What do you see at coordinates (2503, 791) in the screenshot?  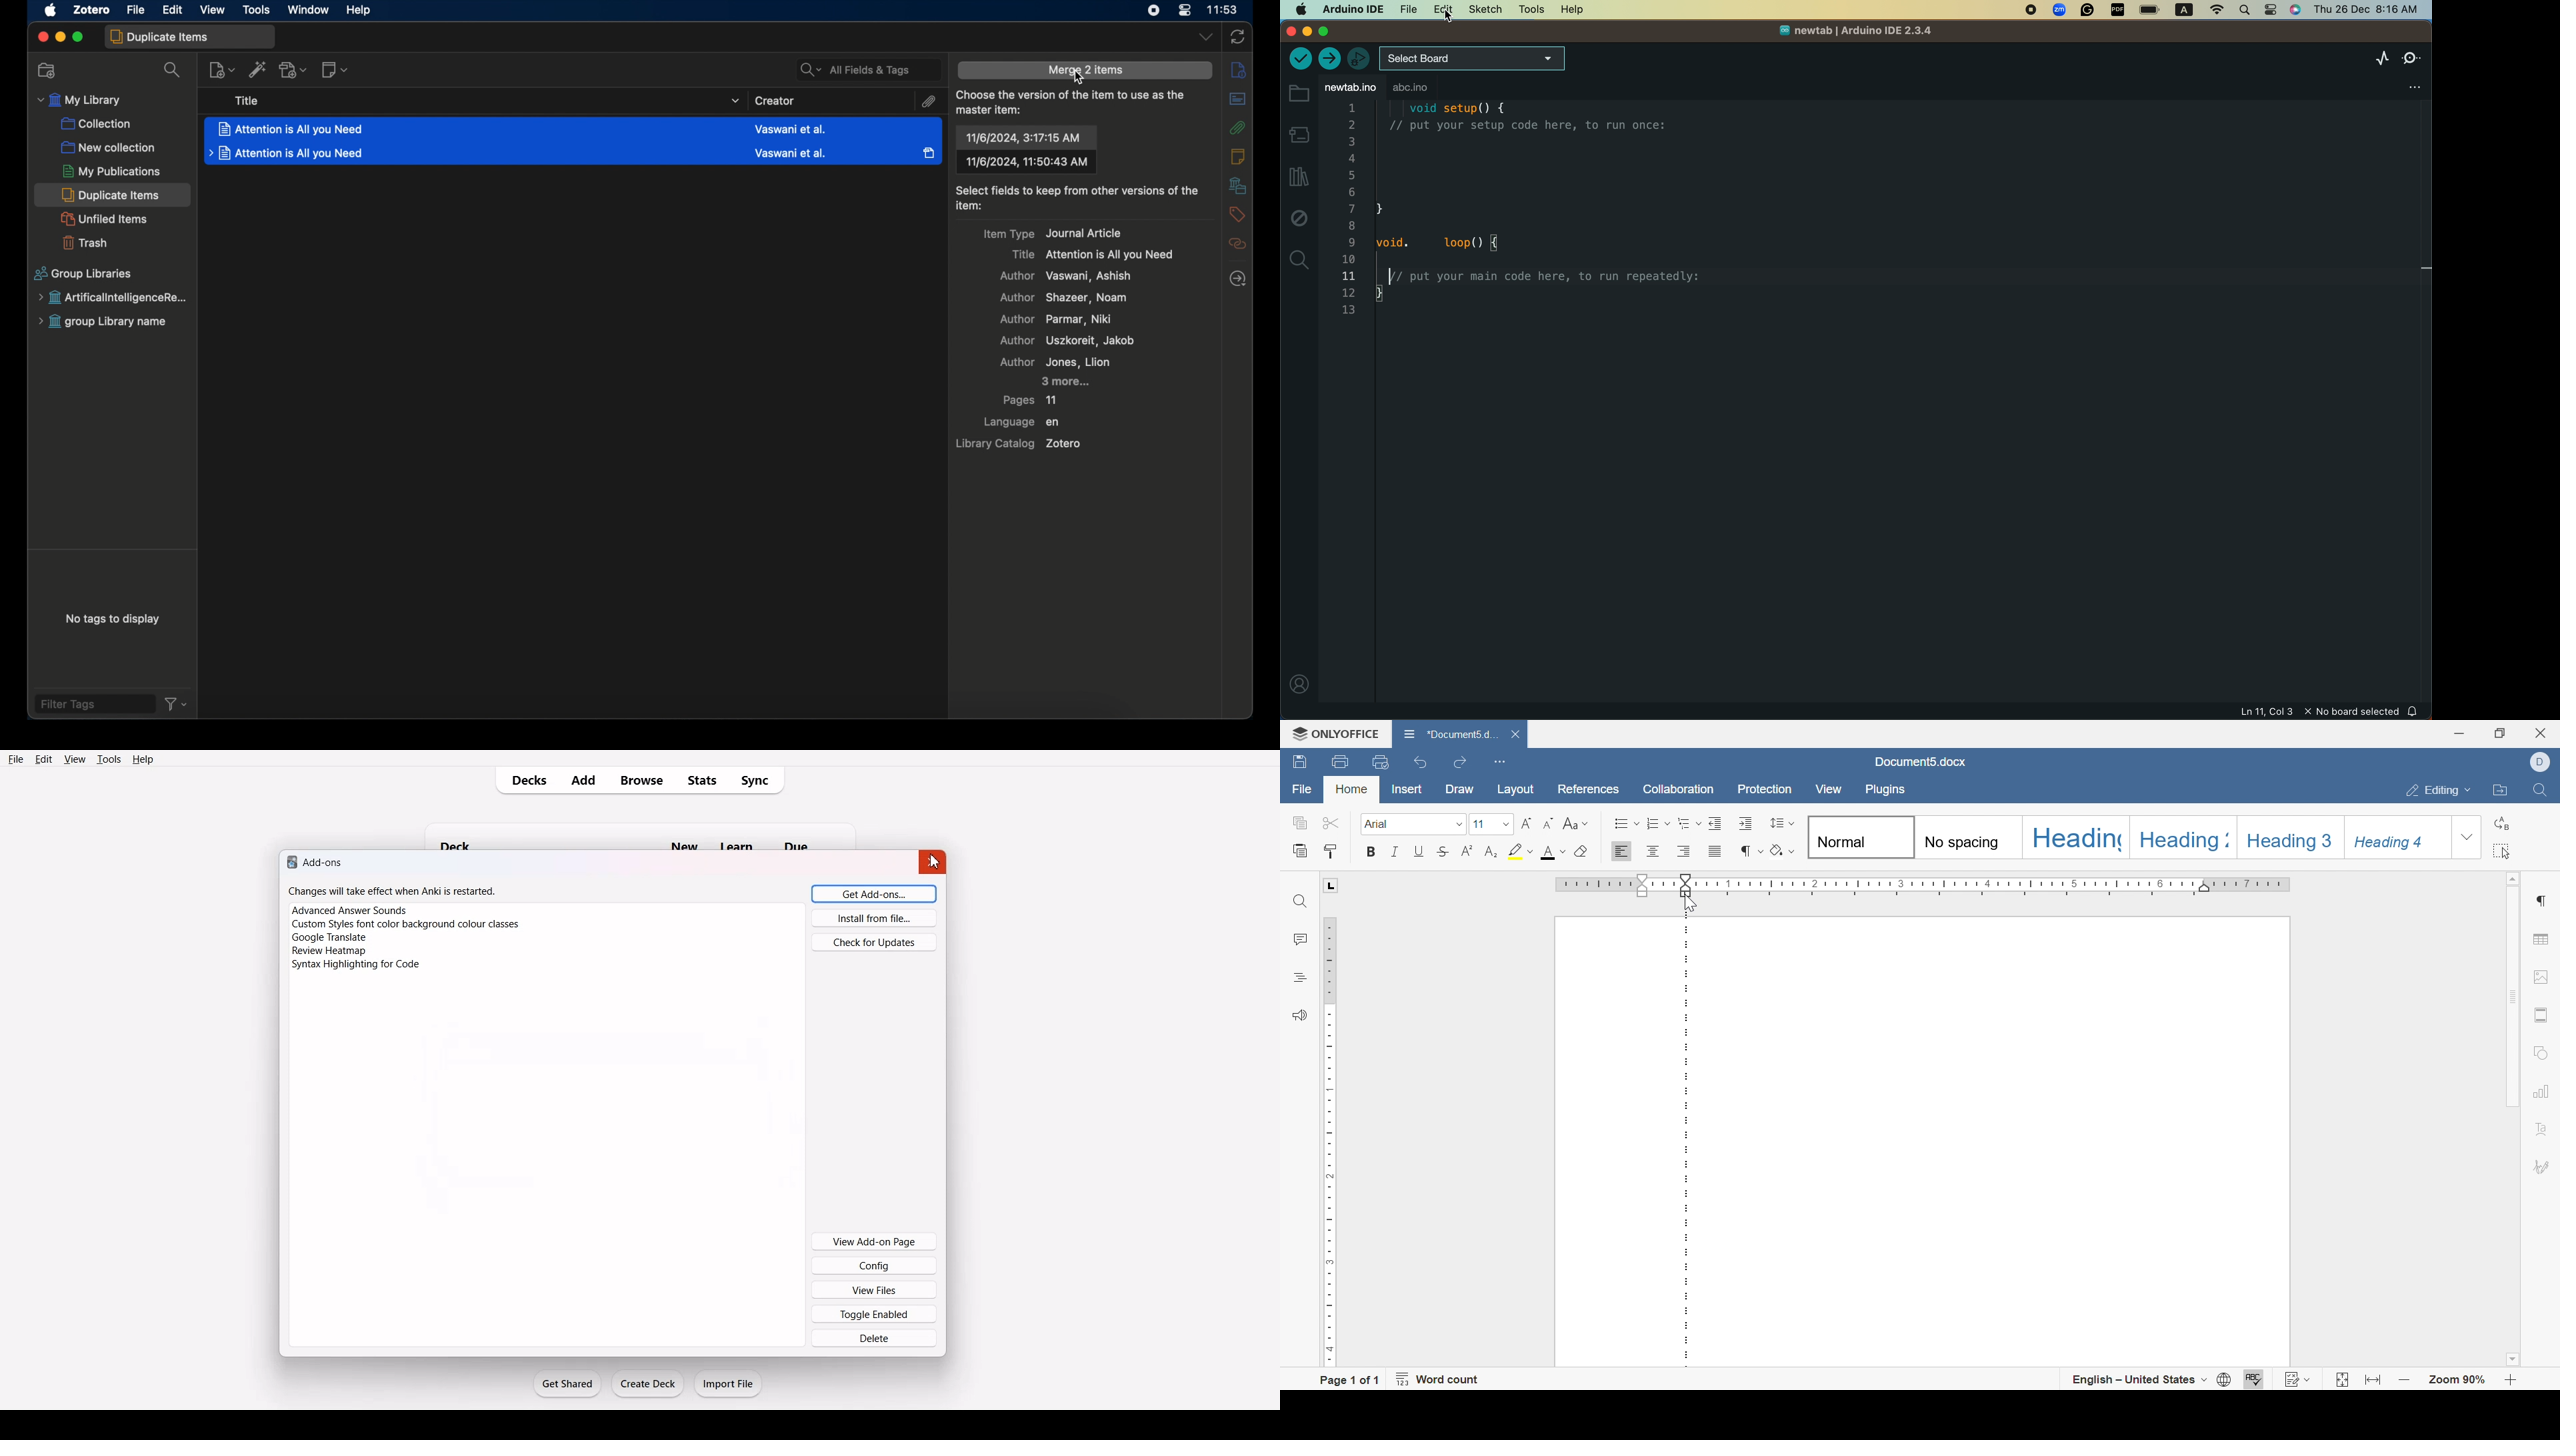 I see `open file location` at bounding box center [2503, 791].